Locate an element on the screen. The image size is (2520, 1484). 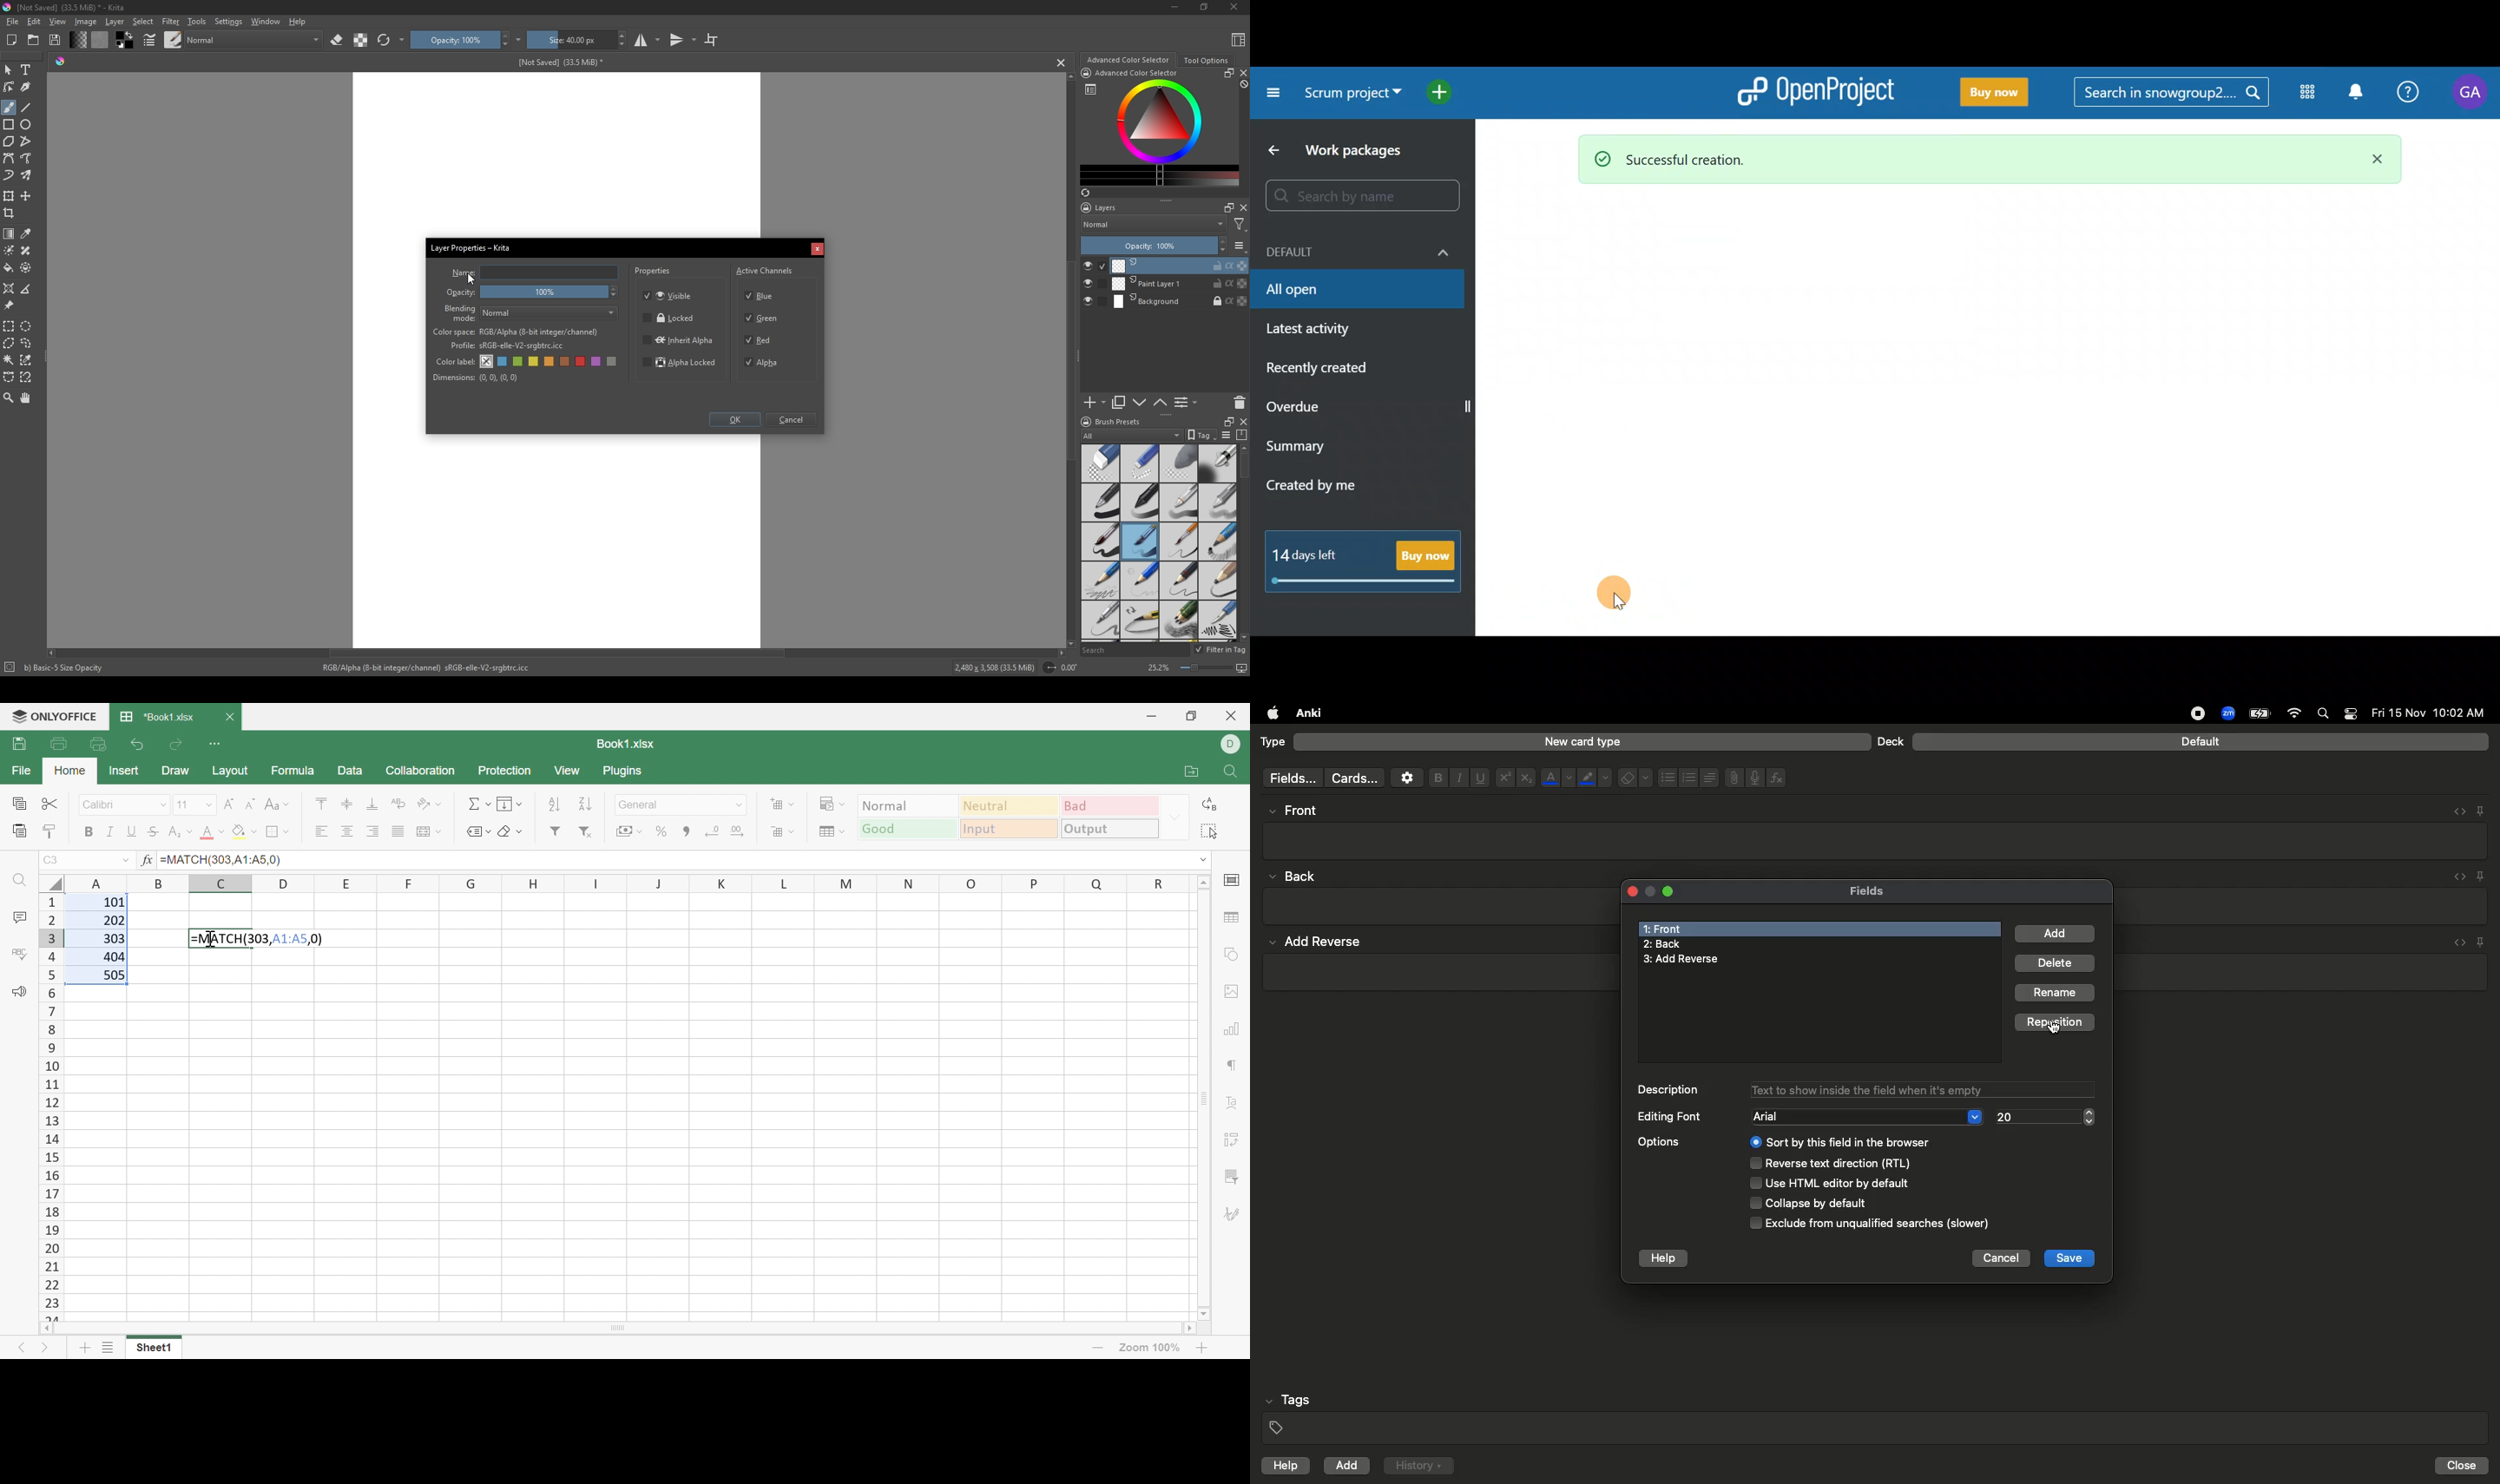
normal is located at coordinates (253, 38).